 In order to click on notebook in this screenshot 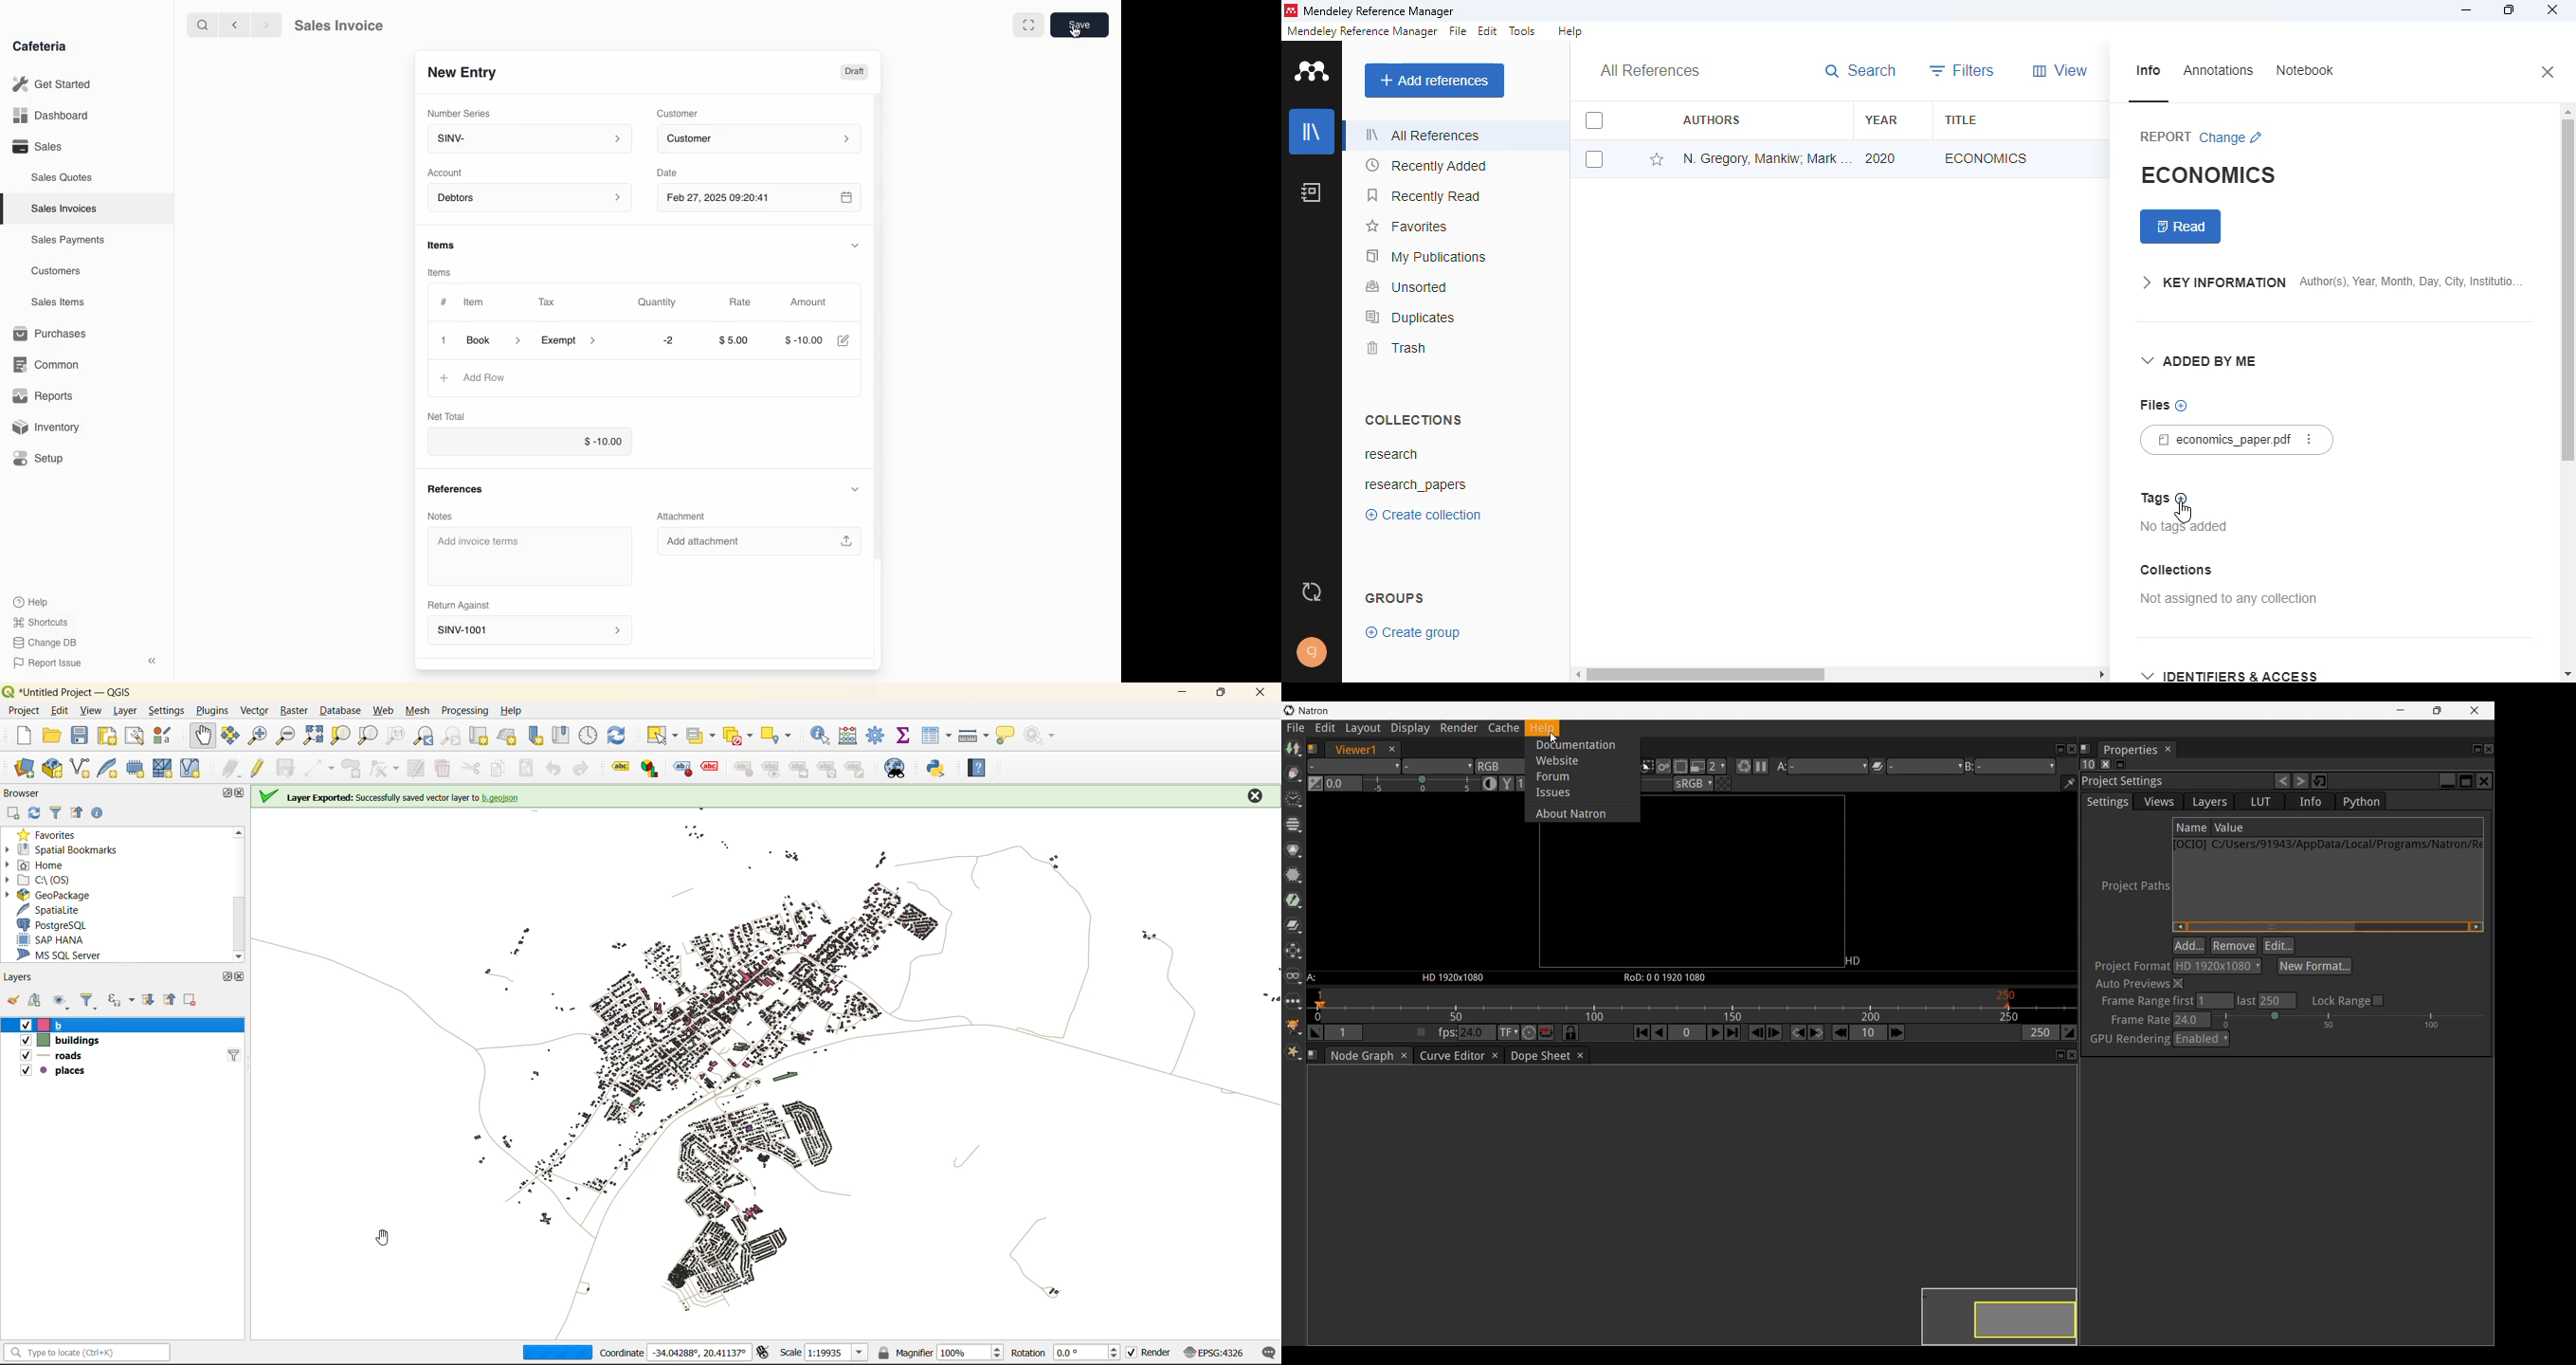, I will do `click(2306, 70)`.